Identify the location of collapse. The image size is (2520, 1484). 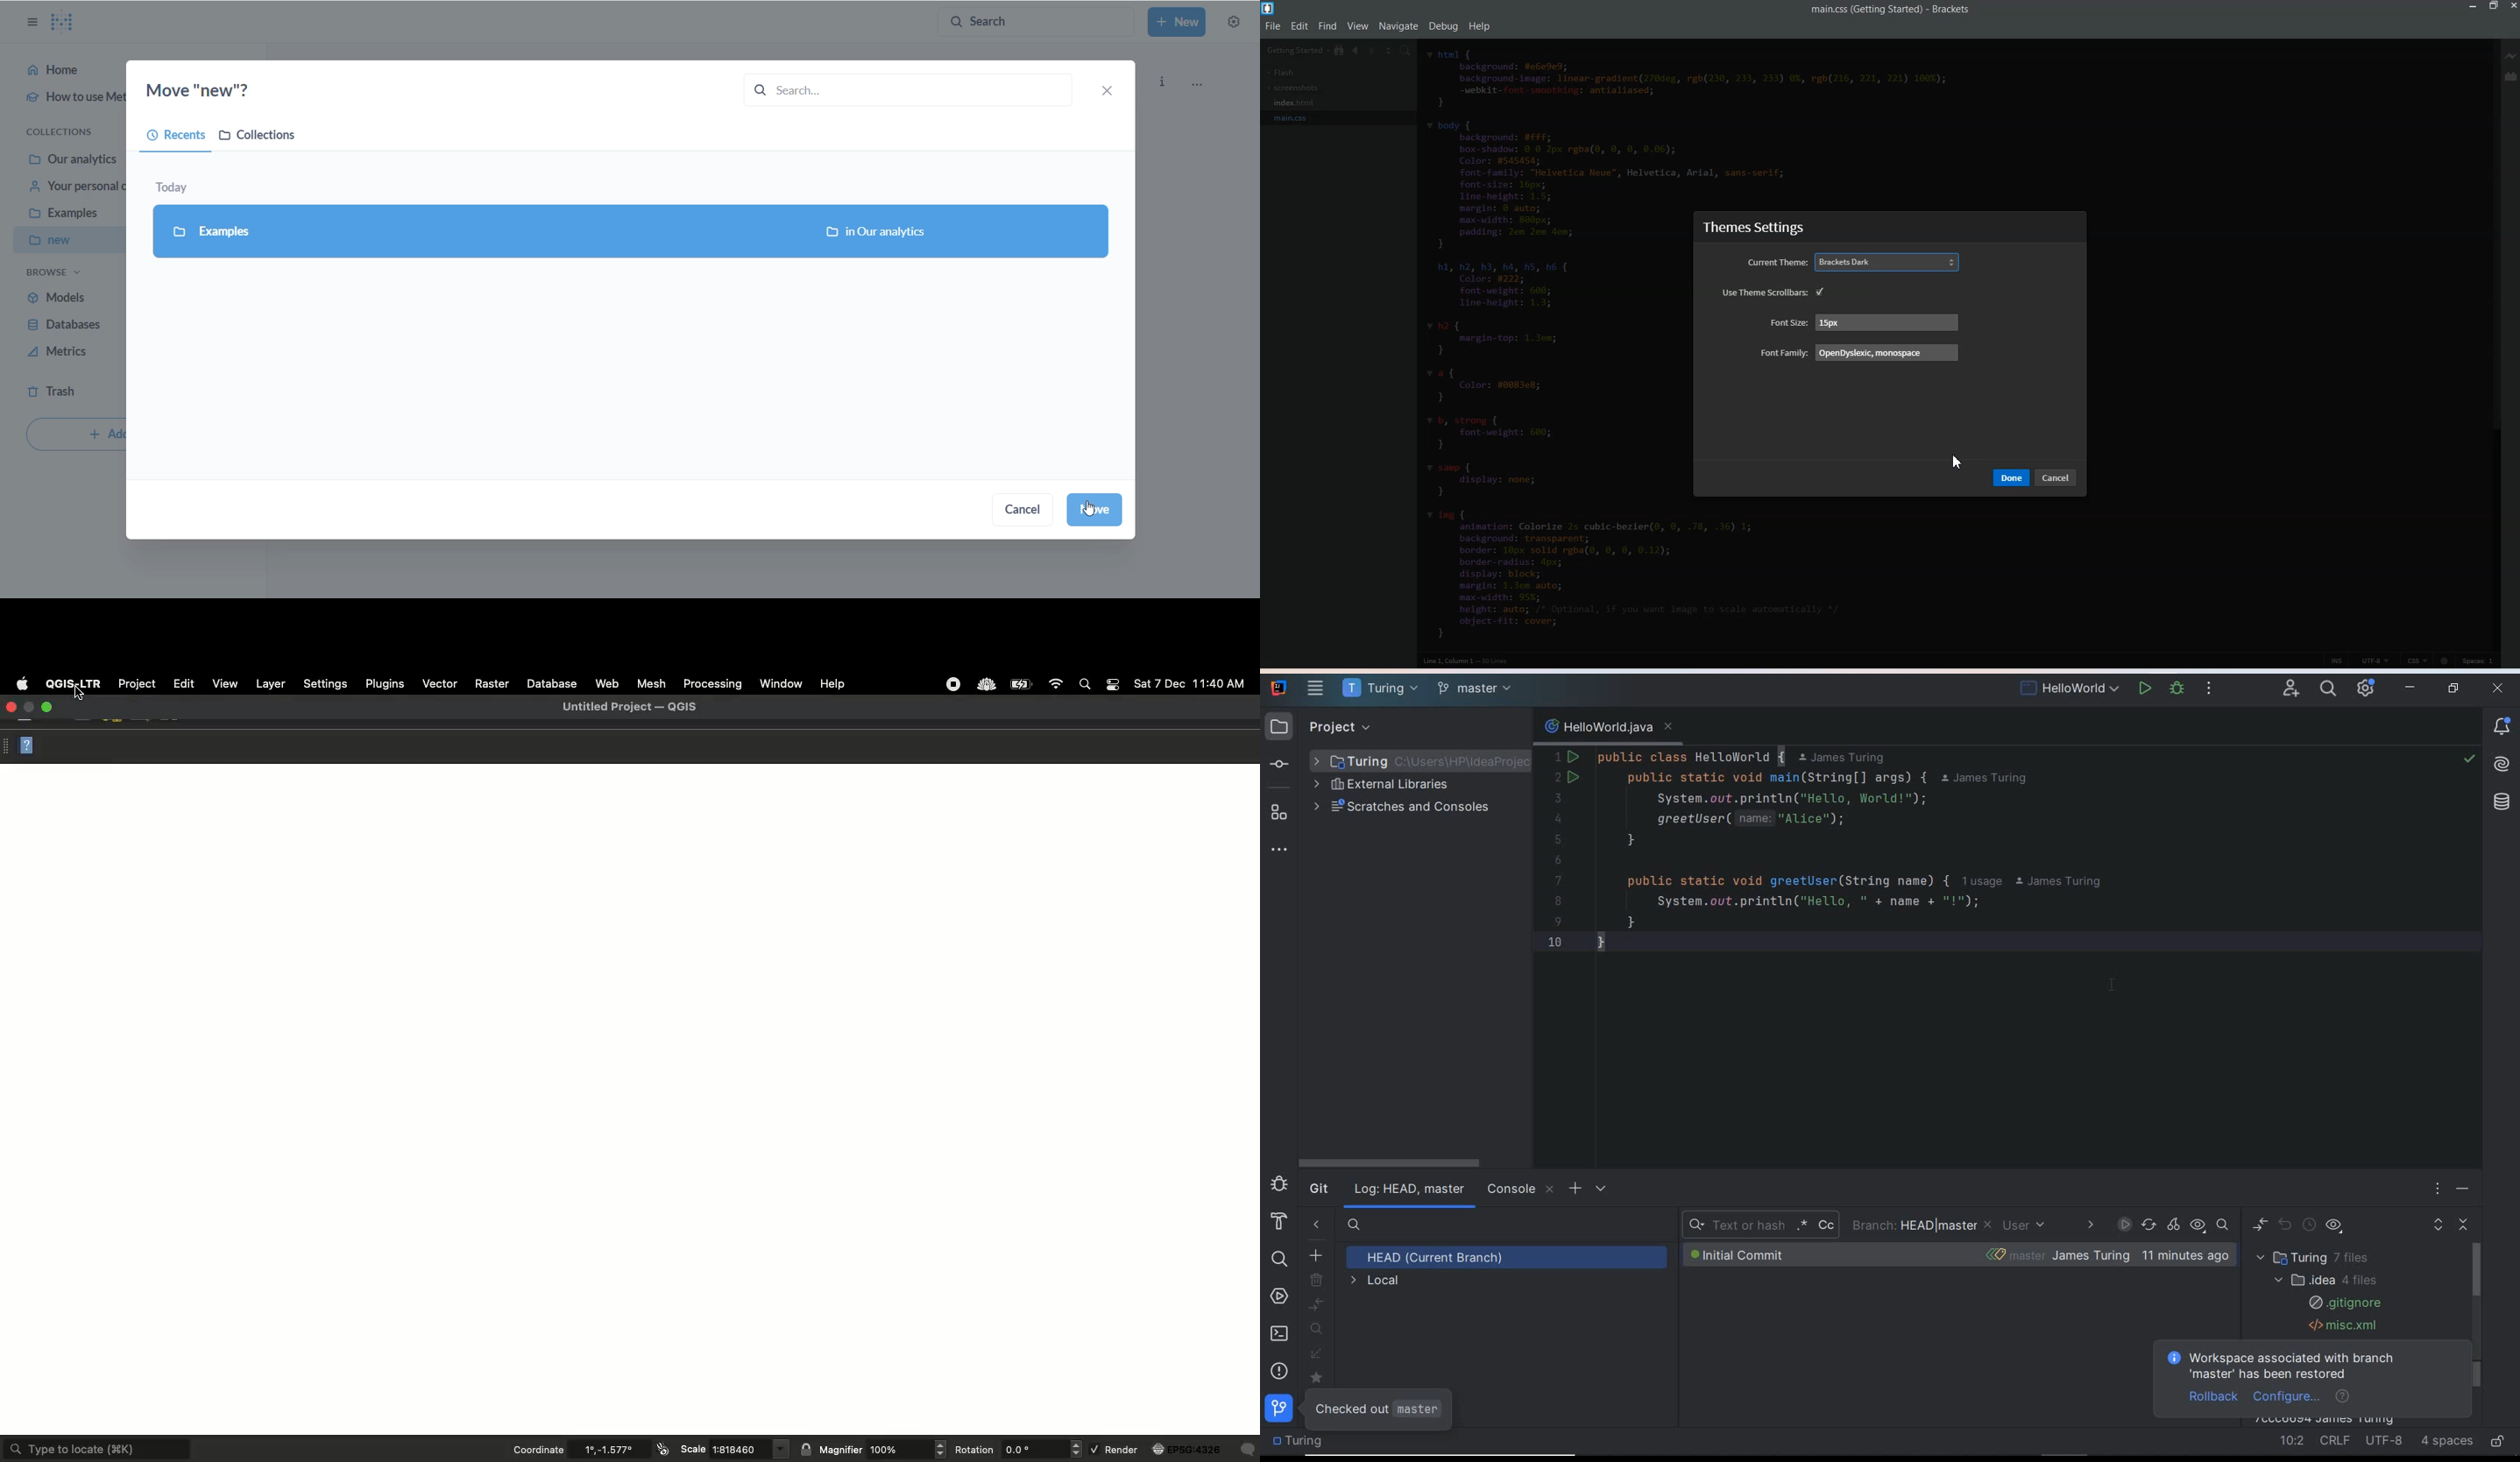
(1465, 728).